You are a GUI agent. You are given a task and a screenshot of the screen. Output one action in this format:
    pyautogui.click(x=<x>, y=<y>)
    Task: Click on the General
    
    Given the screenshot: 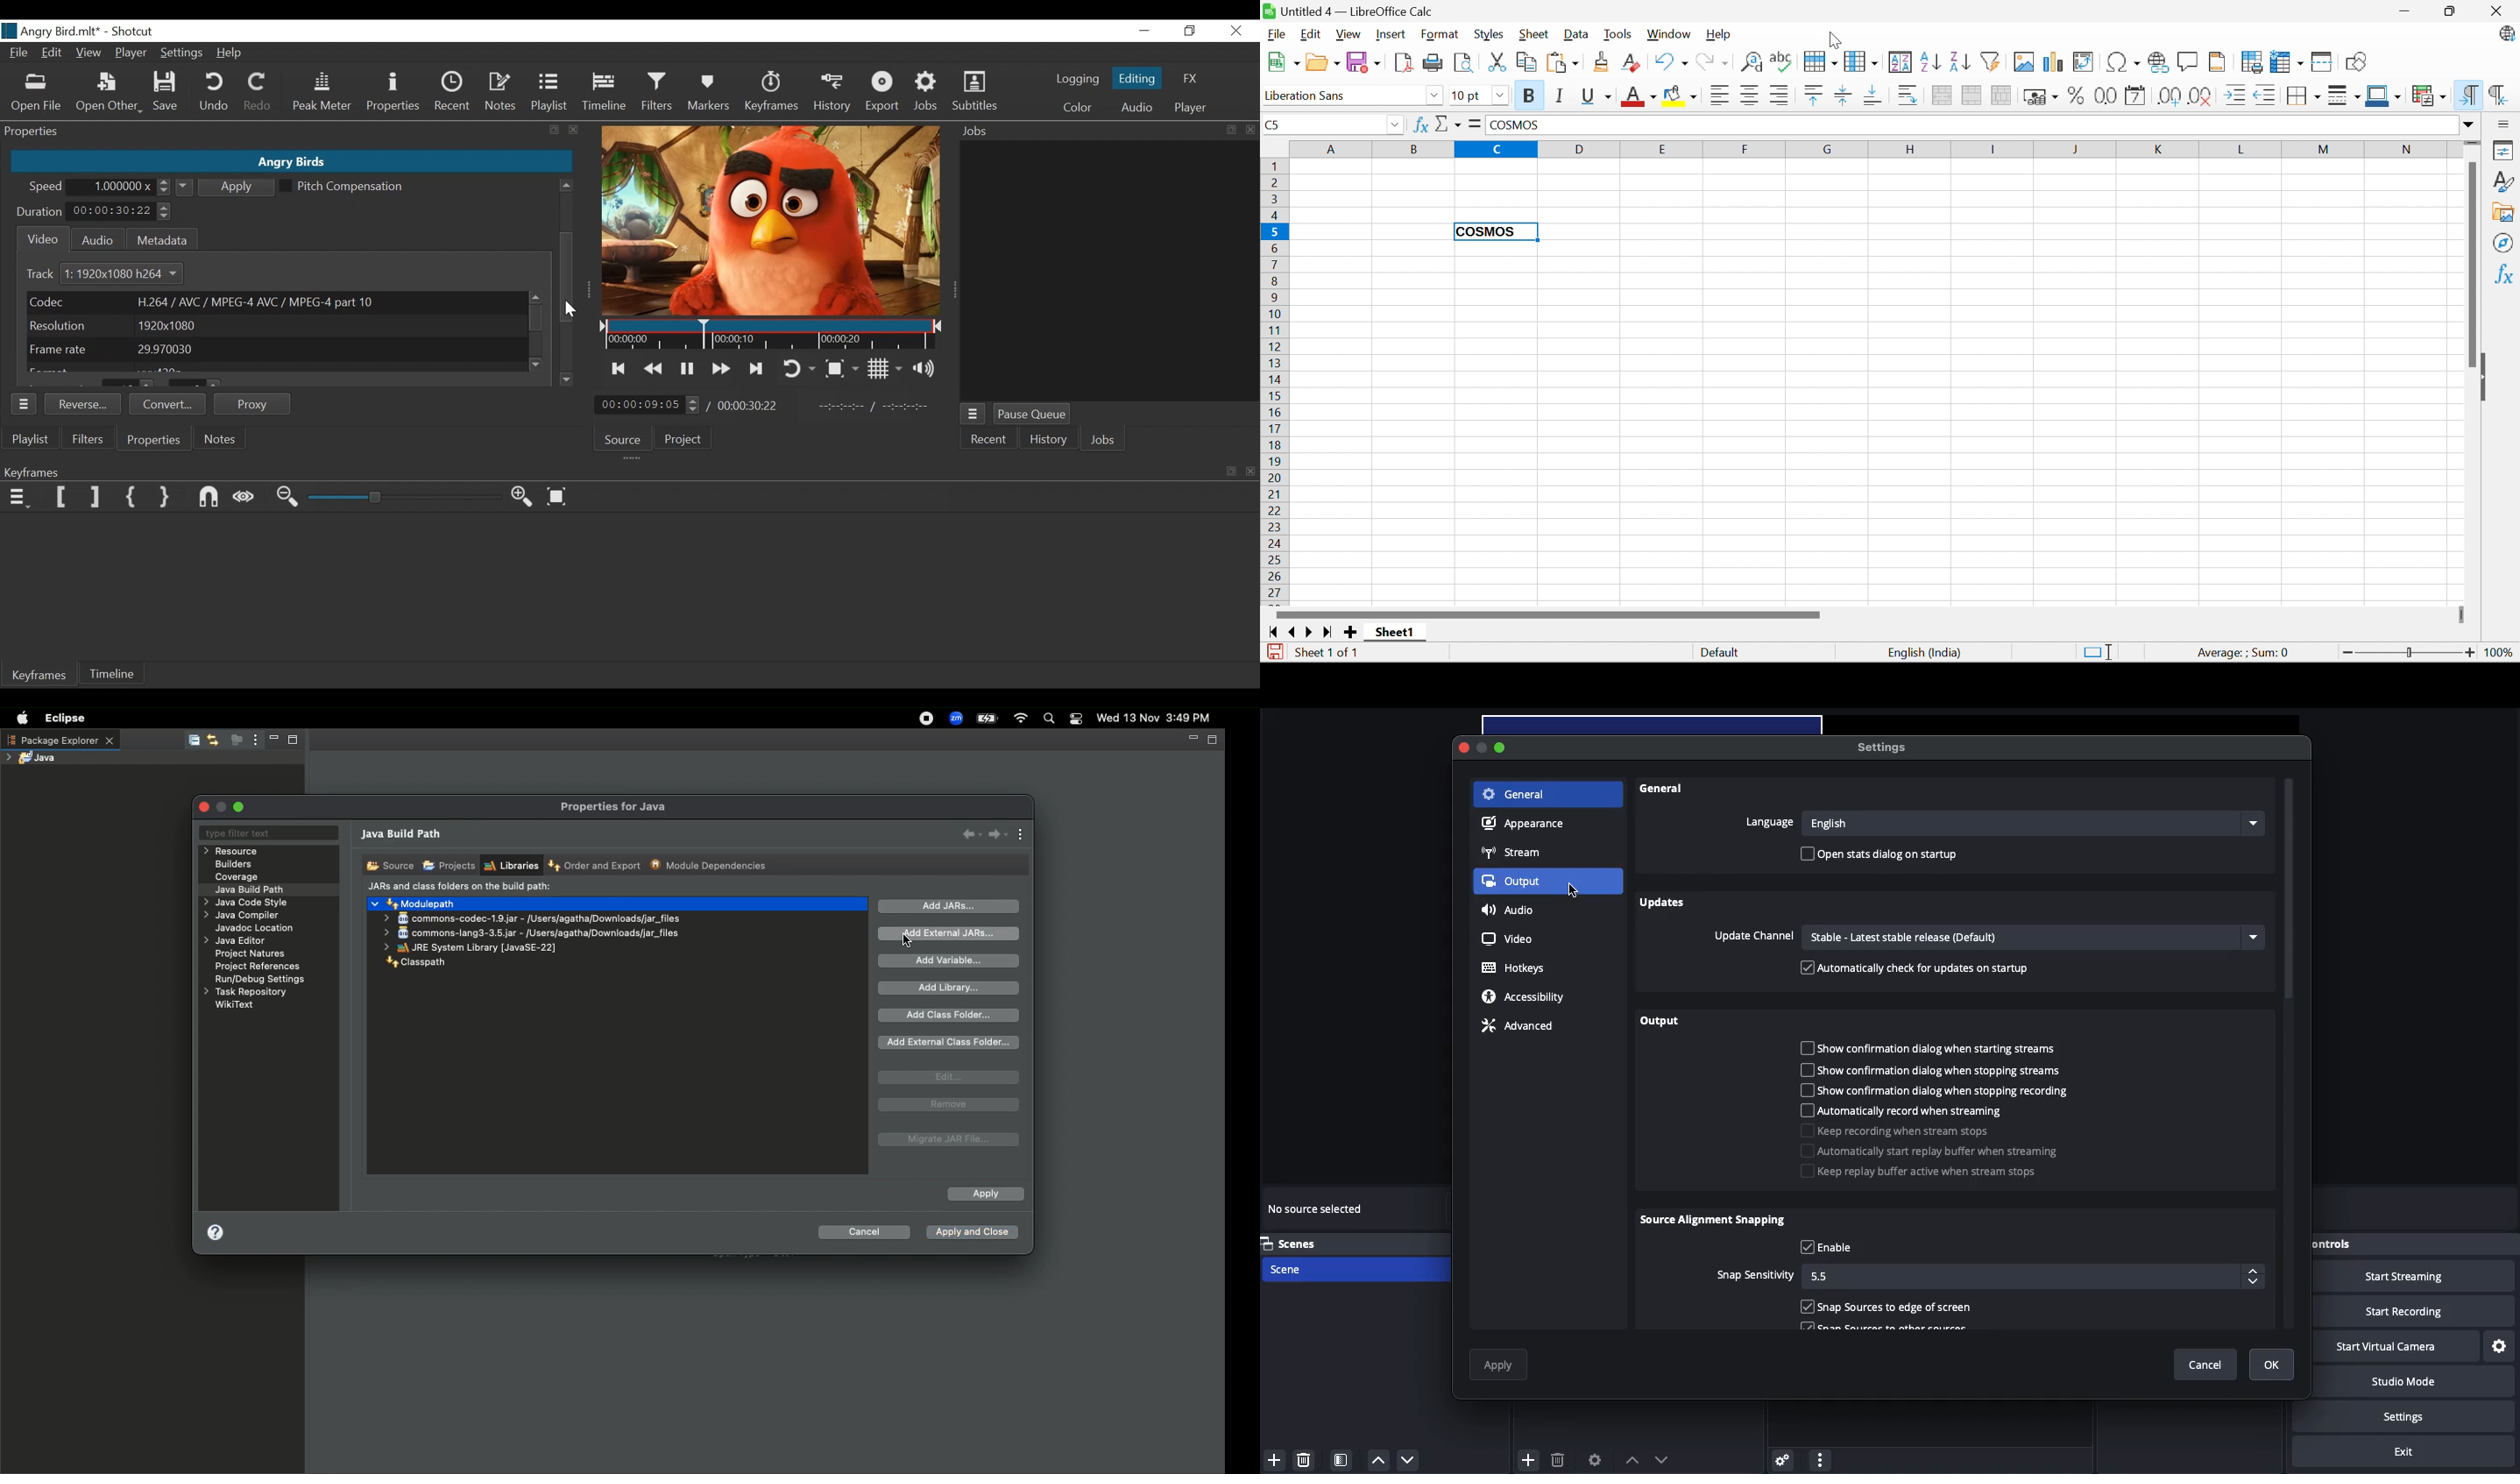 What is the action you would take?
    pyautogui.click(x=1663, y=790)
    